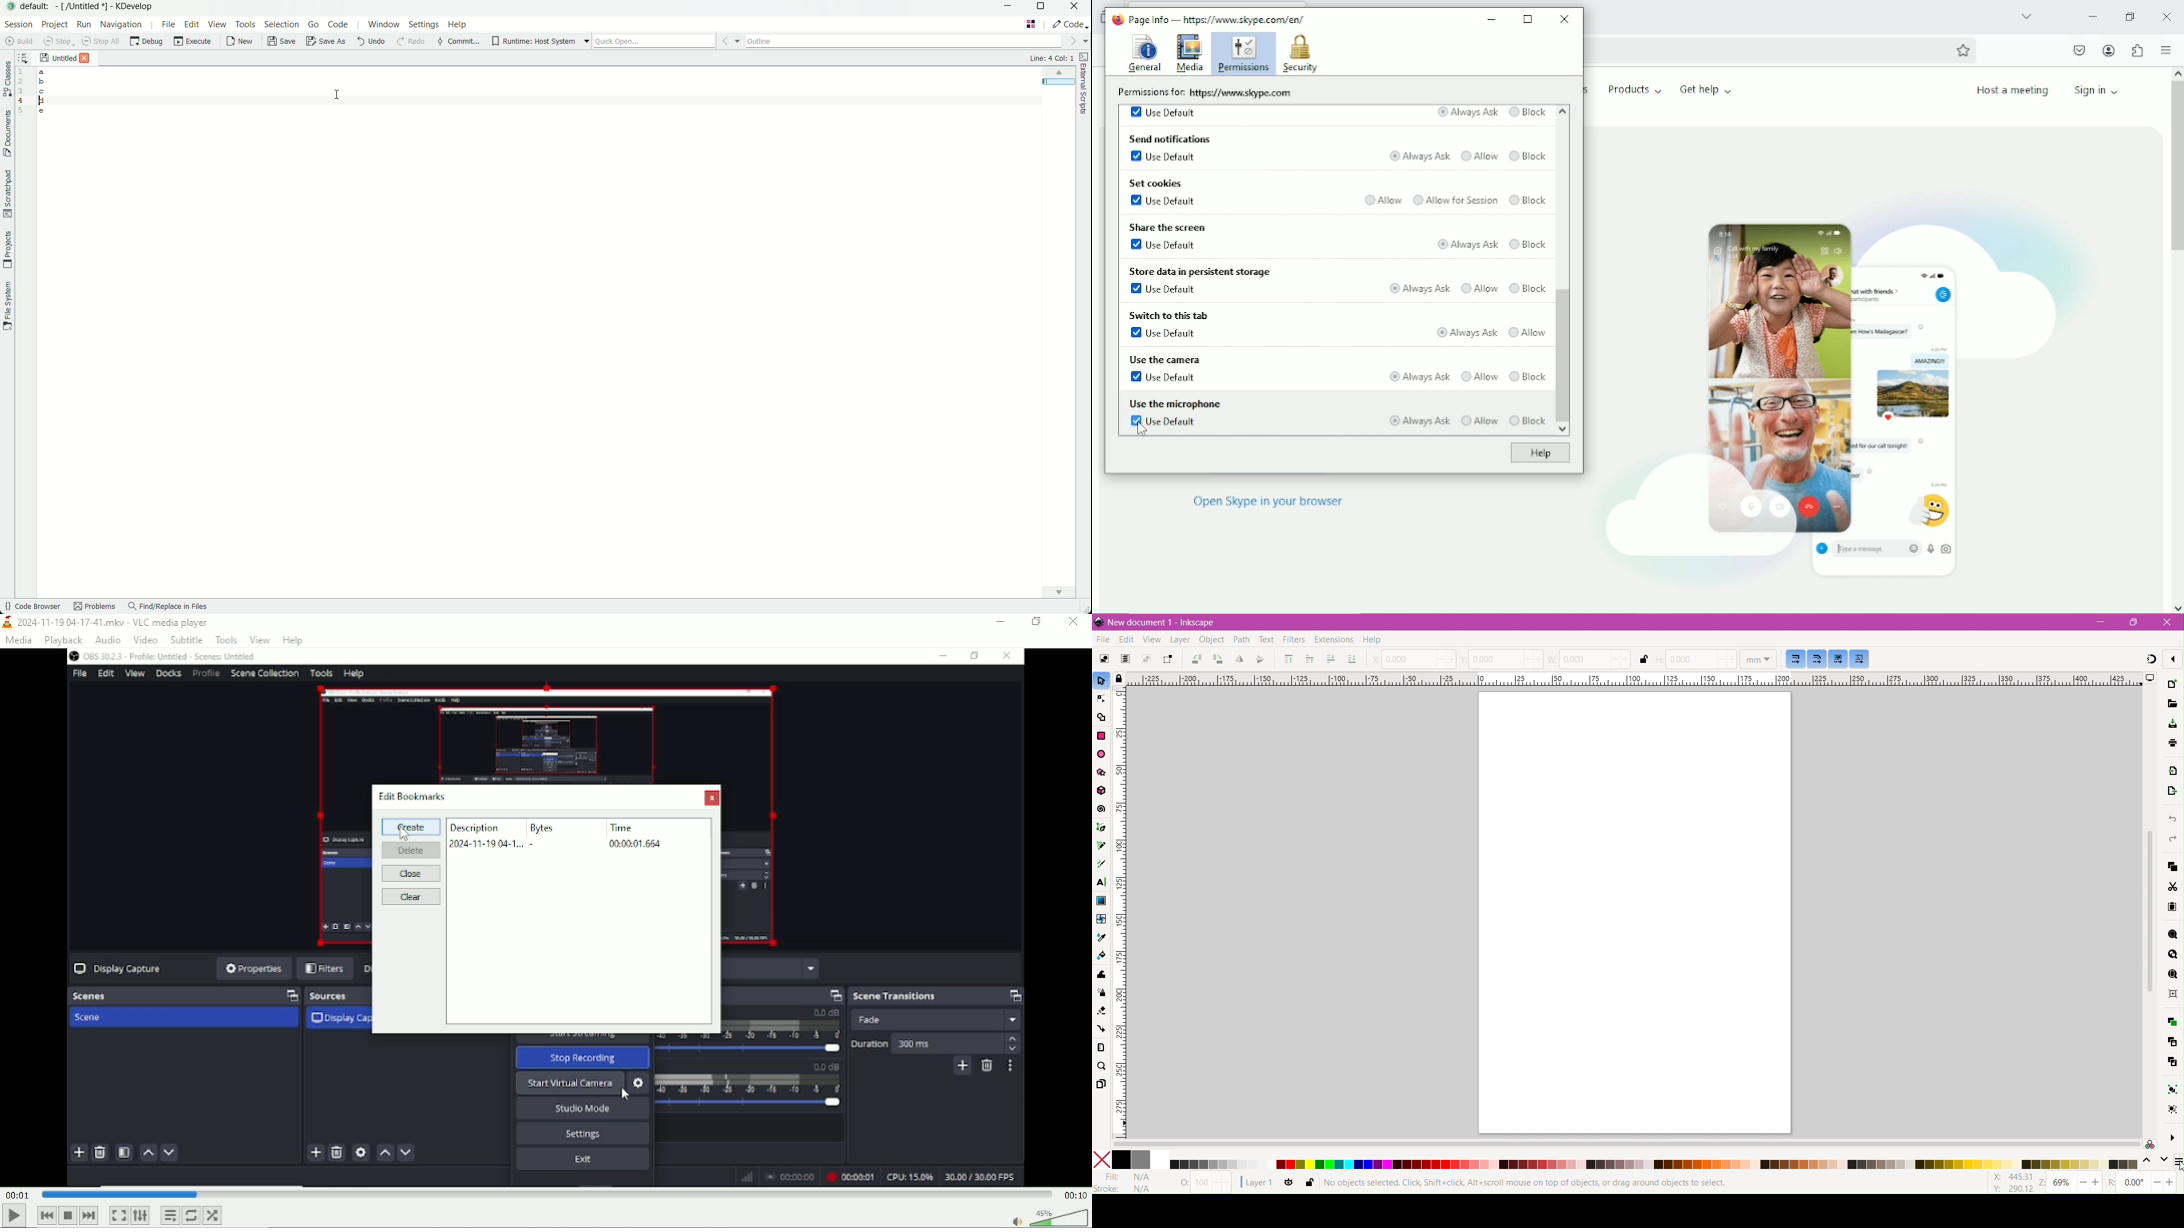 The image size is (2184, 1232). What do you see at coordinates (1480, 419) in the screenshot?
I see `Allow` at bounding box center [1480, 419].